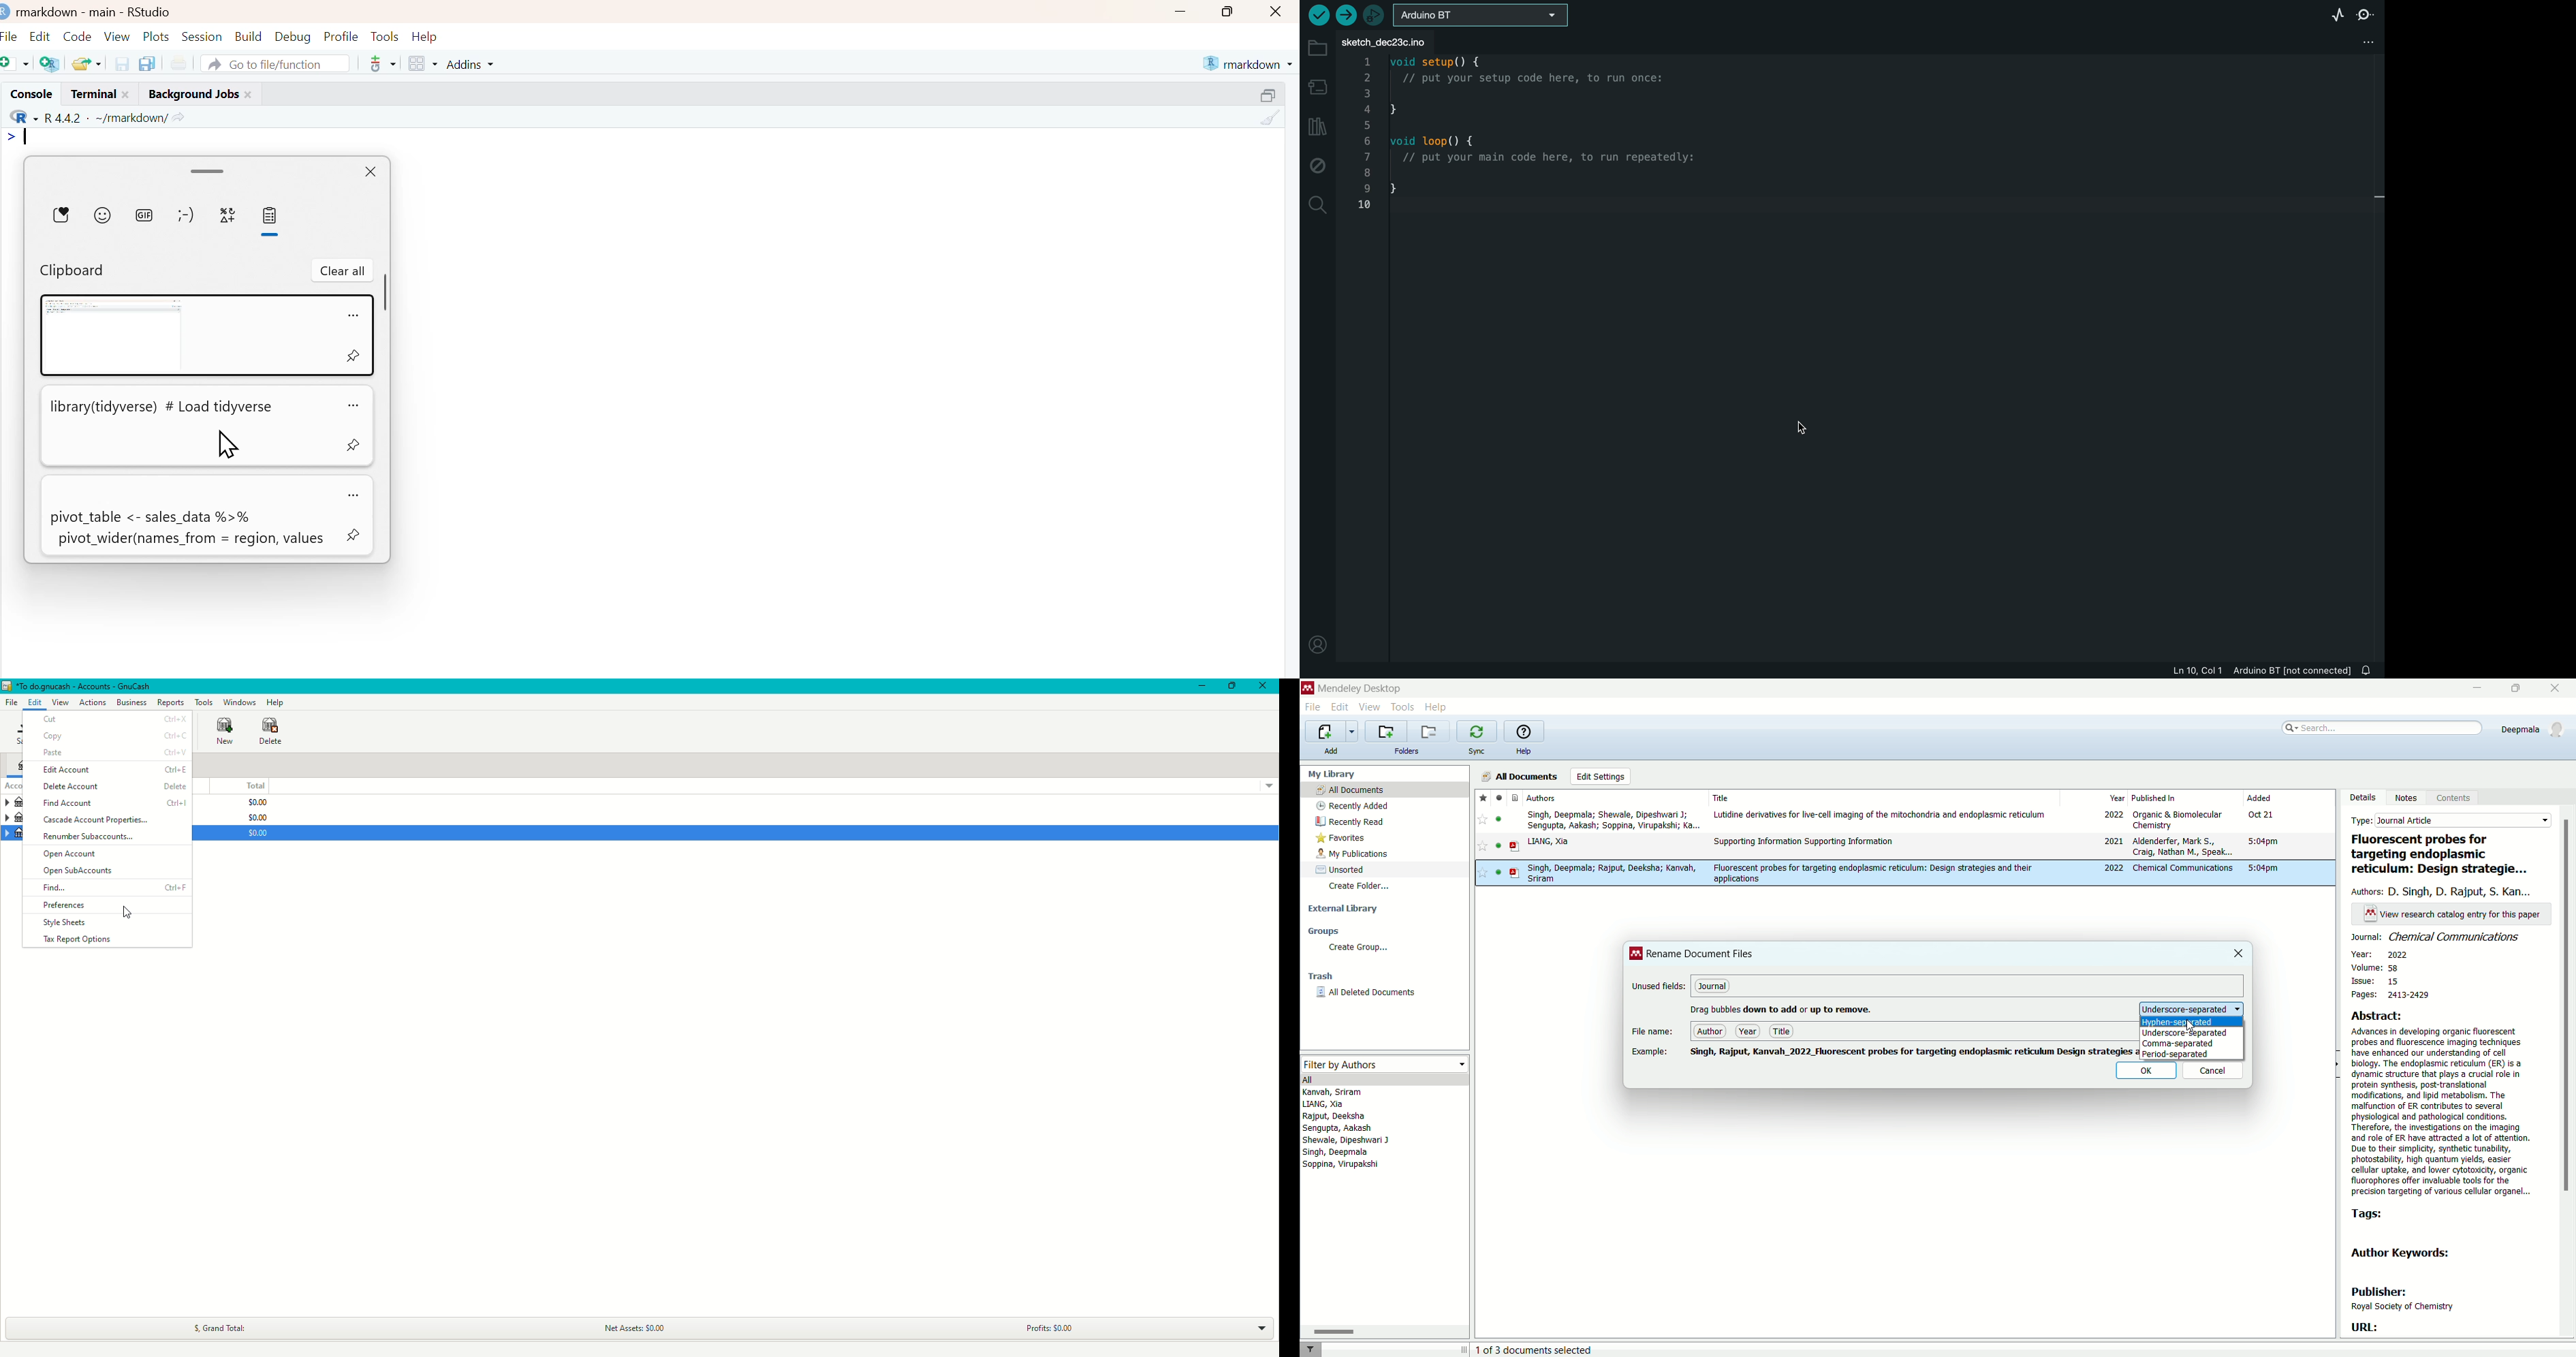 The height and width of the screenshot is (1372, 2576). I want to click on Code, so click(78, 33).